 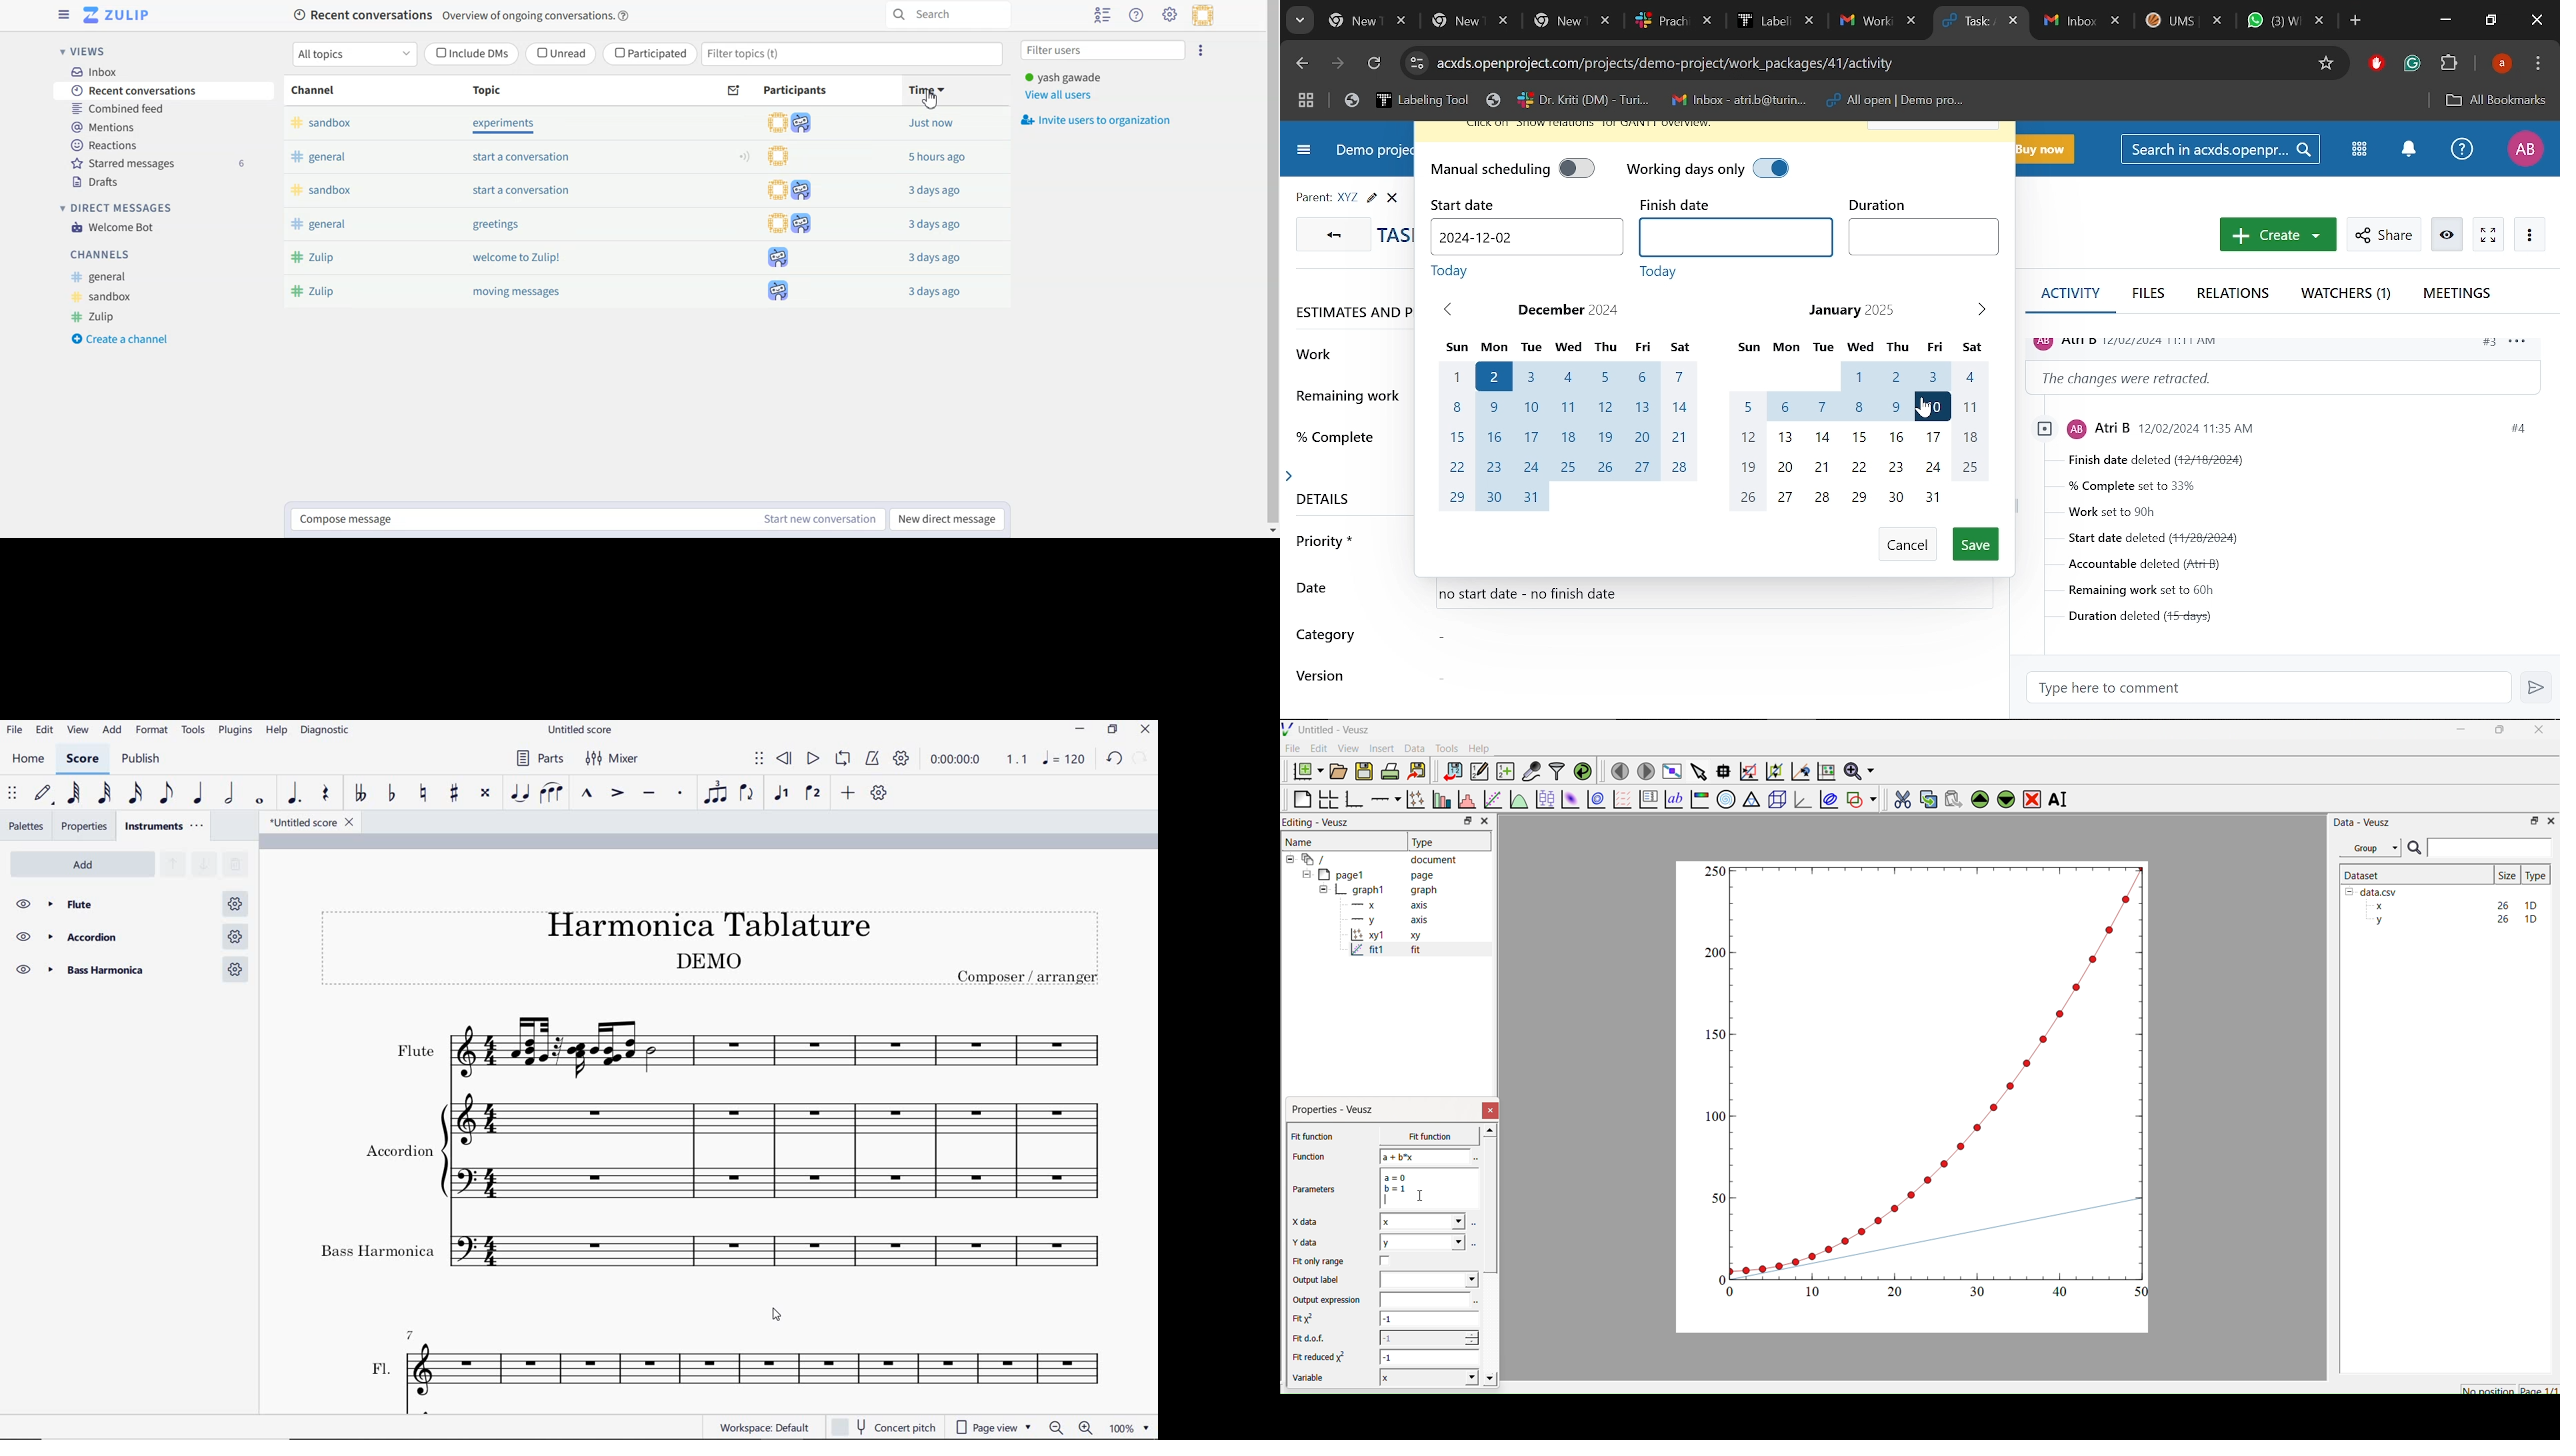 I want to click on Close, so click(x=1484, y=821).